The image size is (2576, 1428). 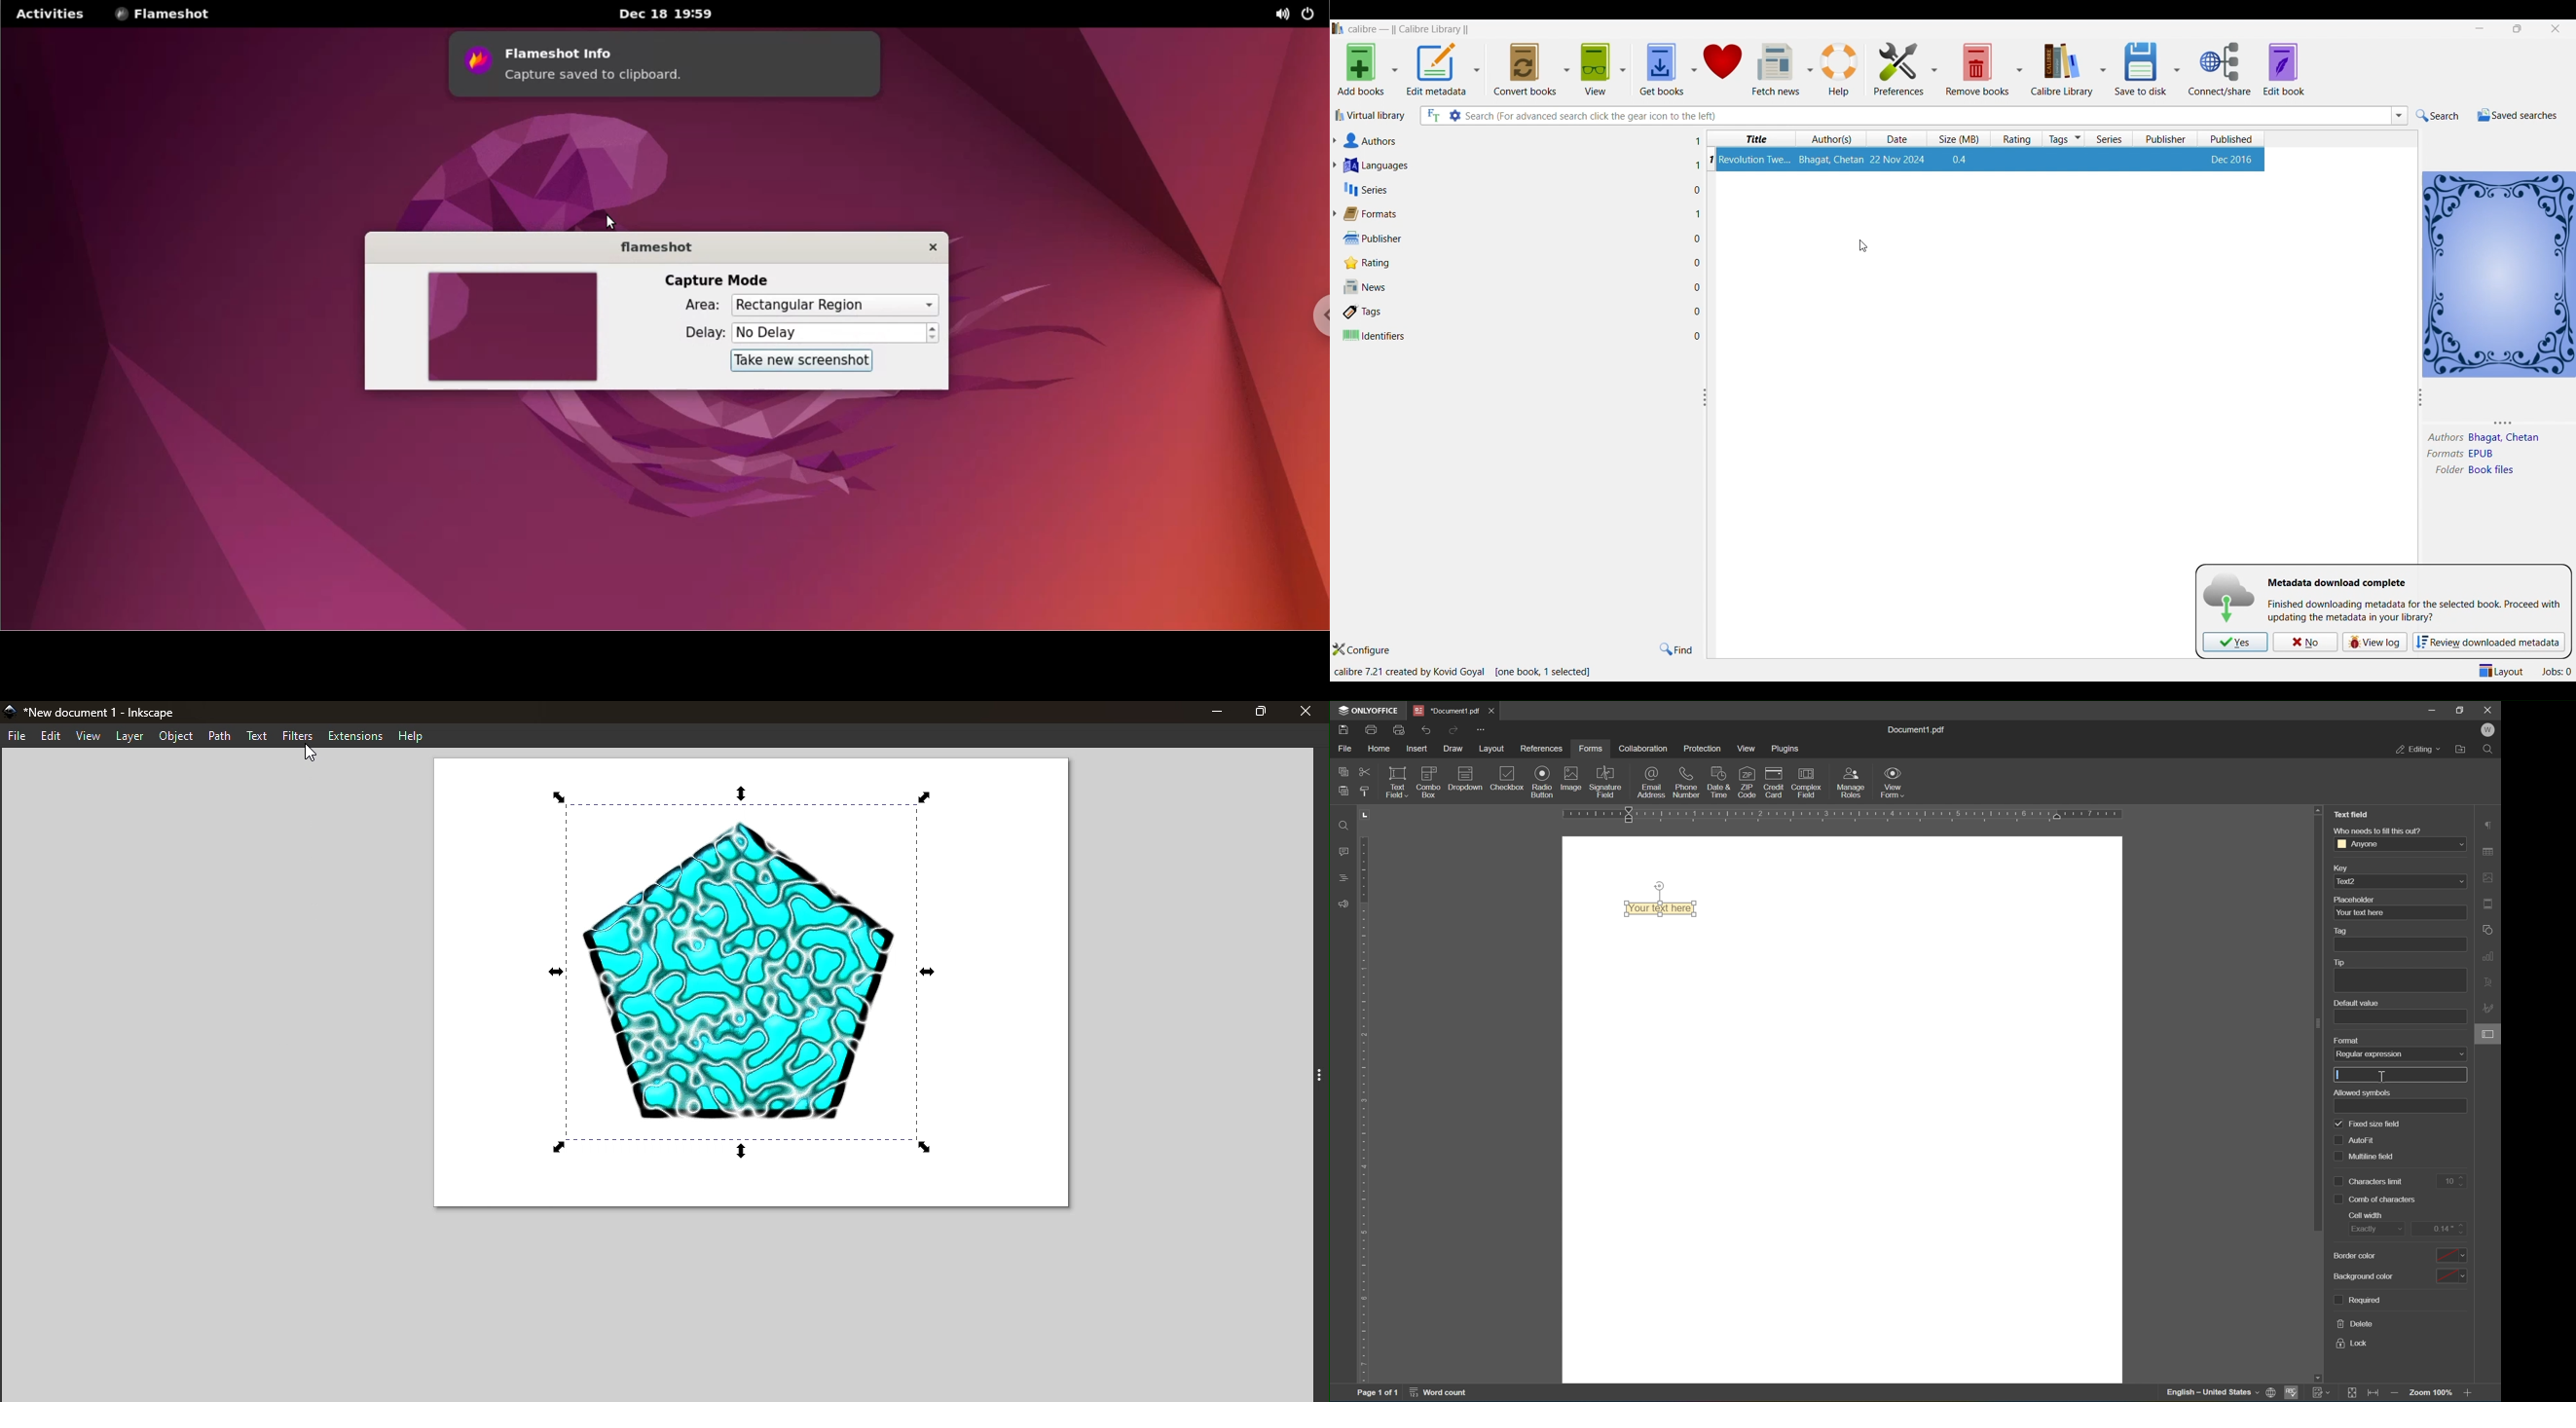 I want to click on yes update metadata in library, so click(x=2236, y=642).